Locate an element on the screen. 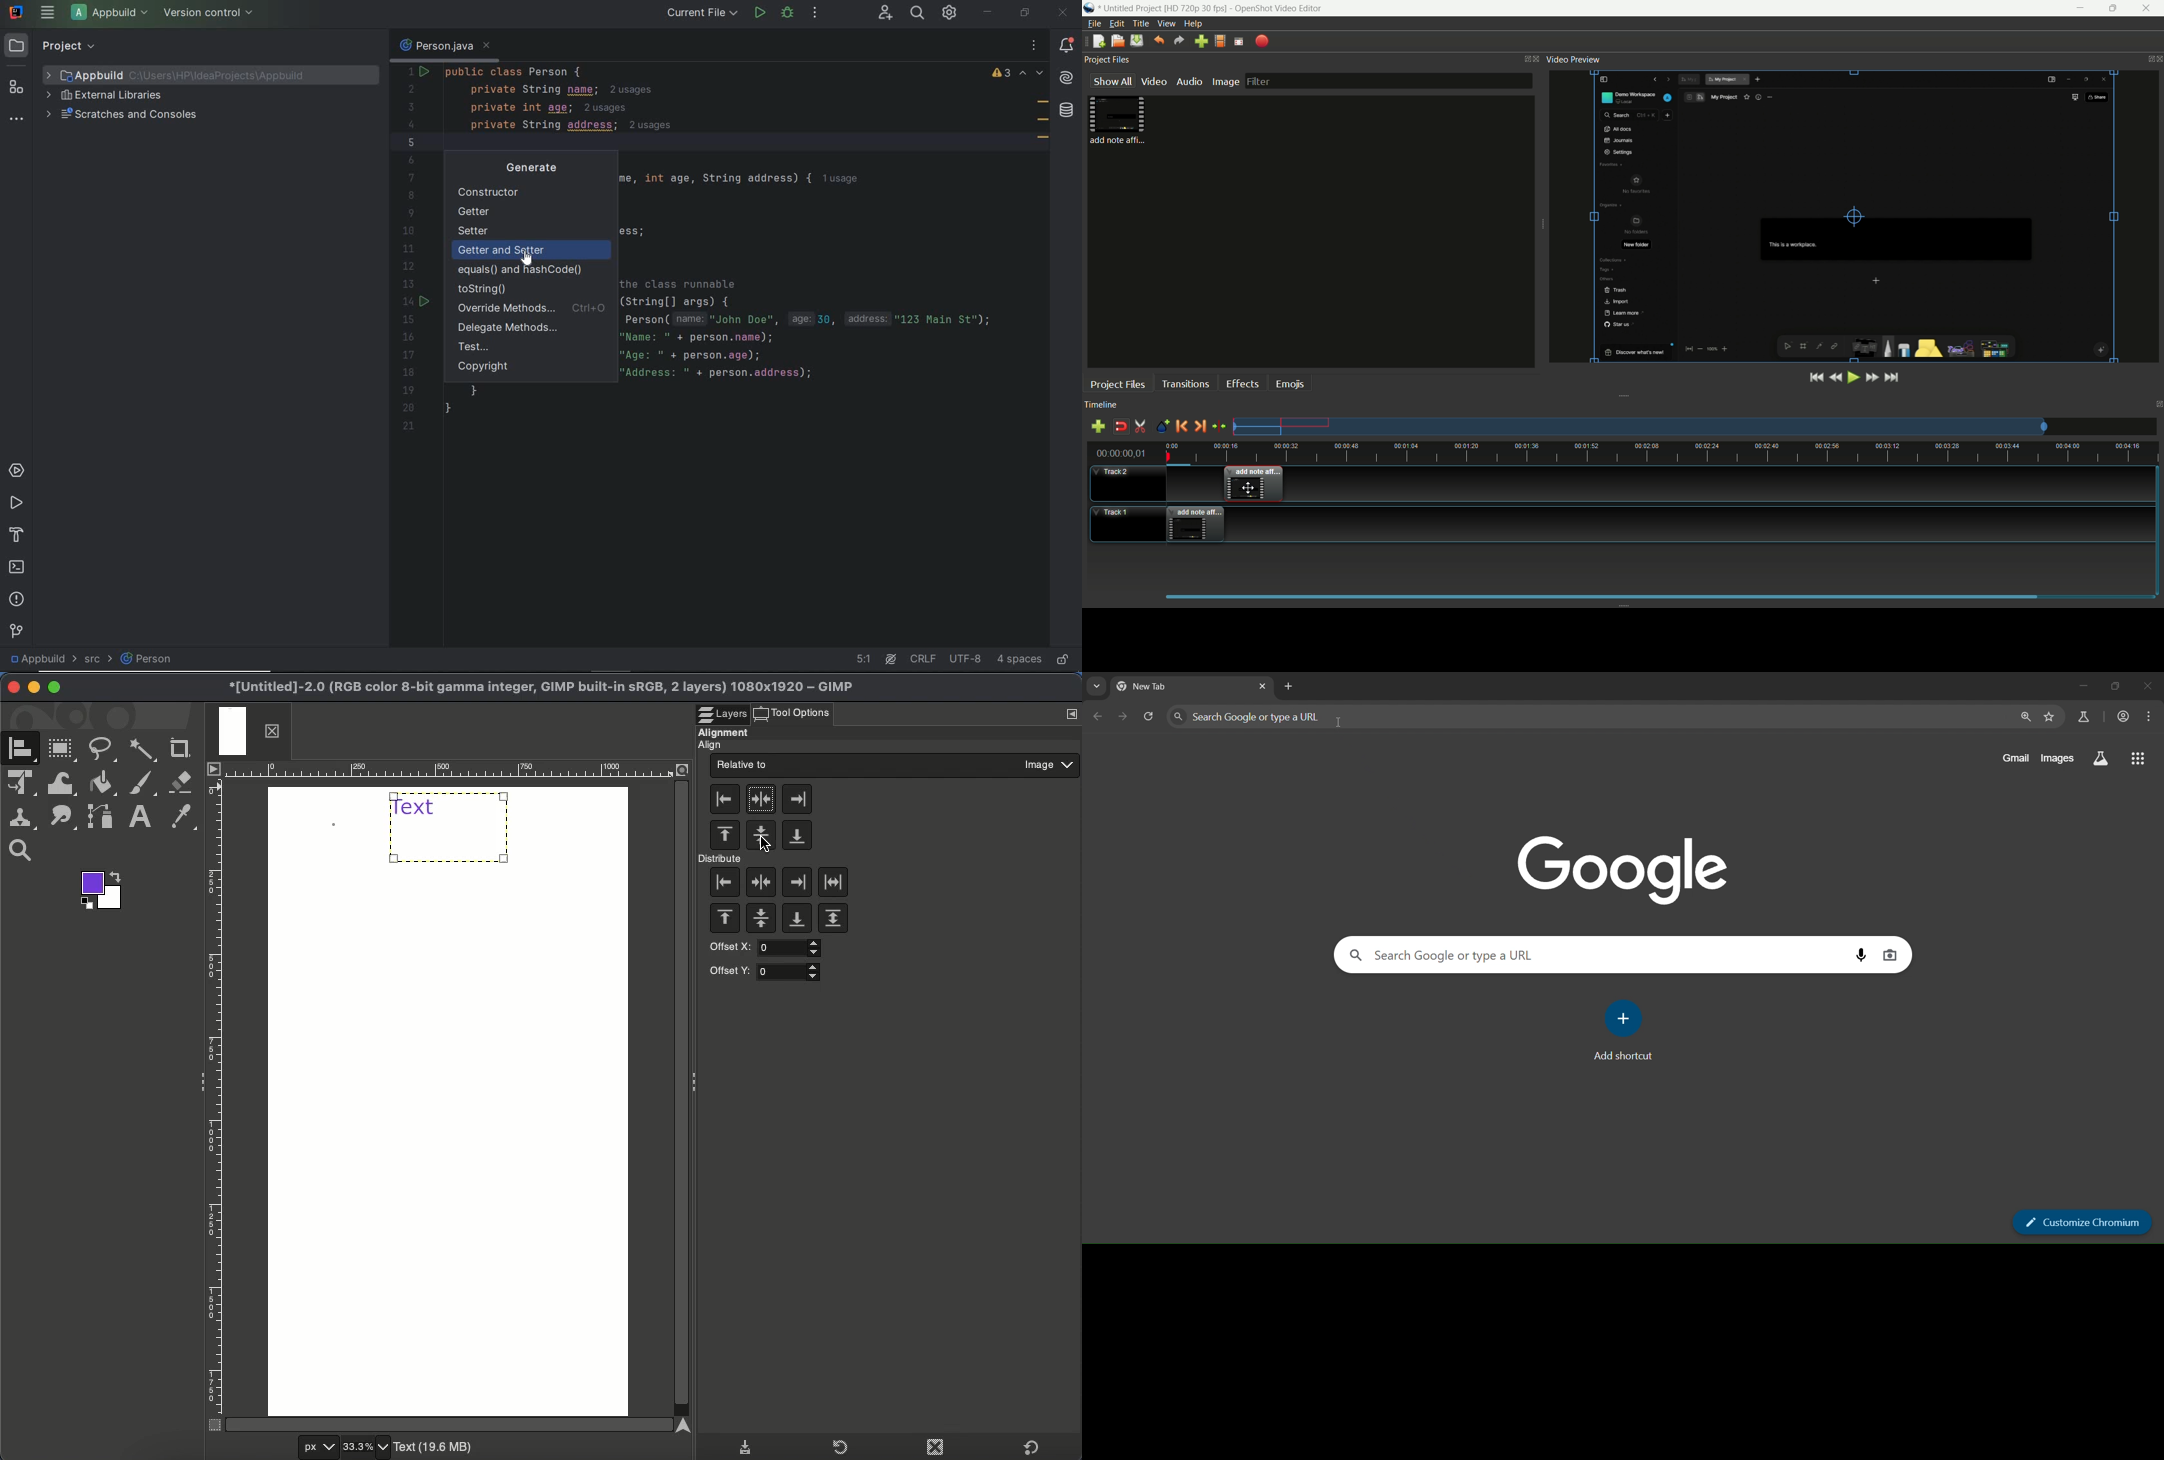 The width and height of the screenshot is (2184, 1484). customize chromium is located at coordinates (2083, 1222).